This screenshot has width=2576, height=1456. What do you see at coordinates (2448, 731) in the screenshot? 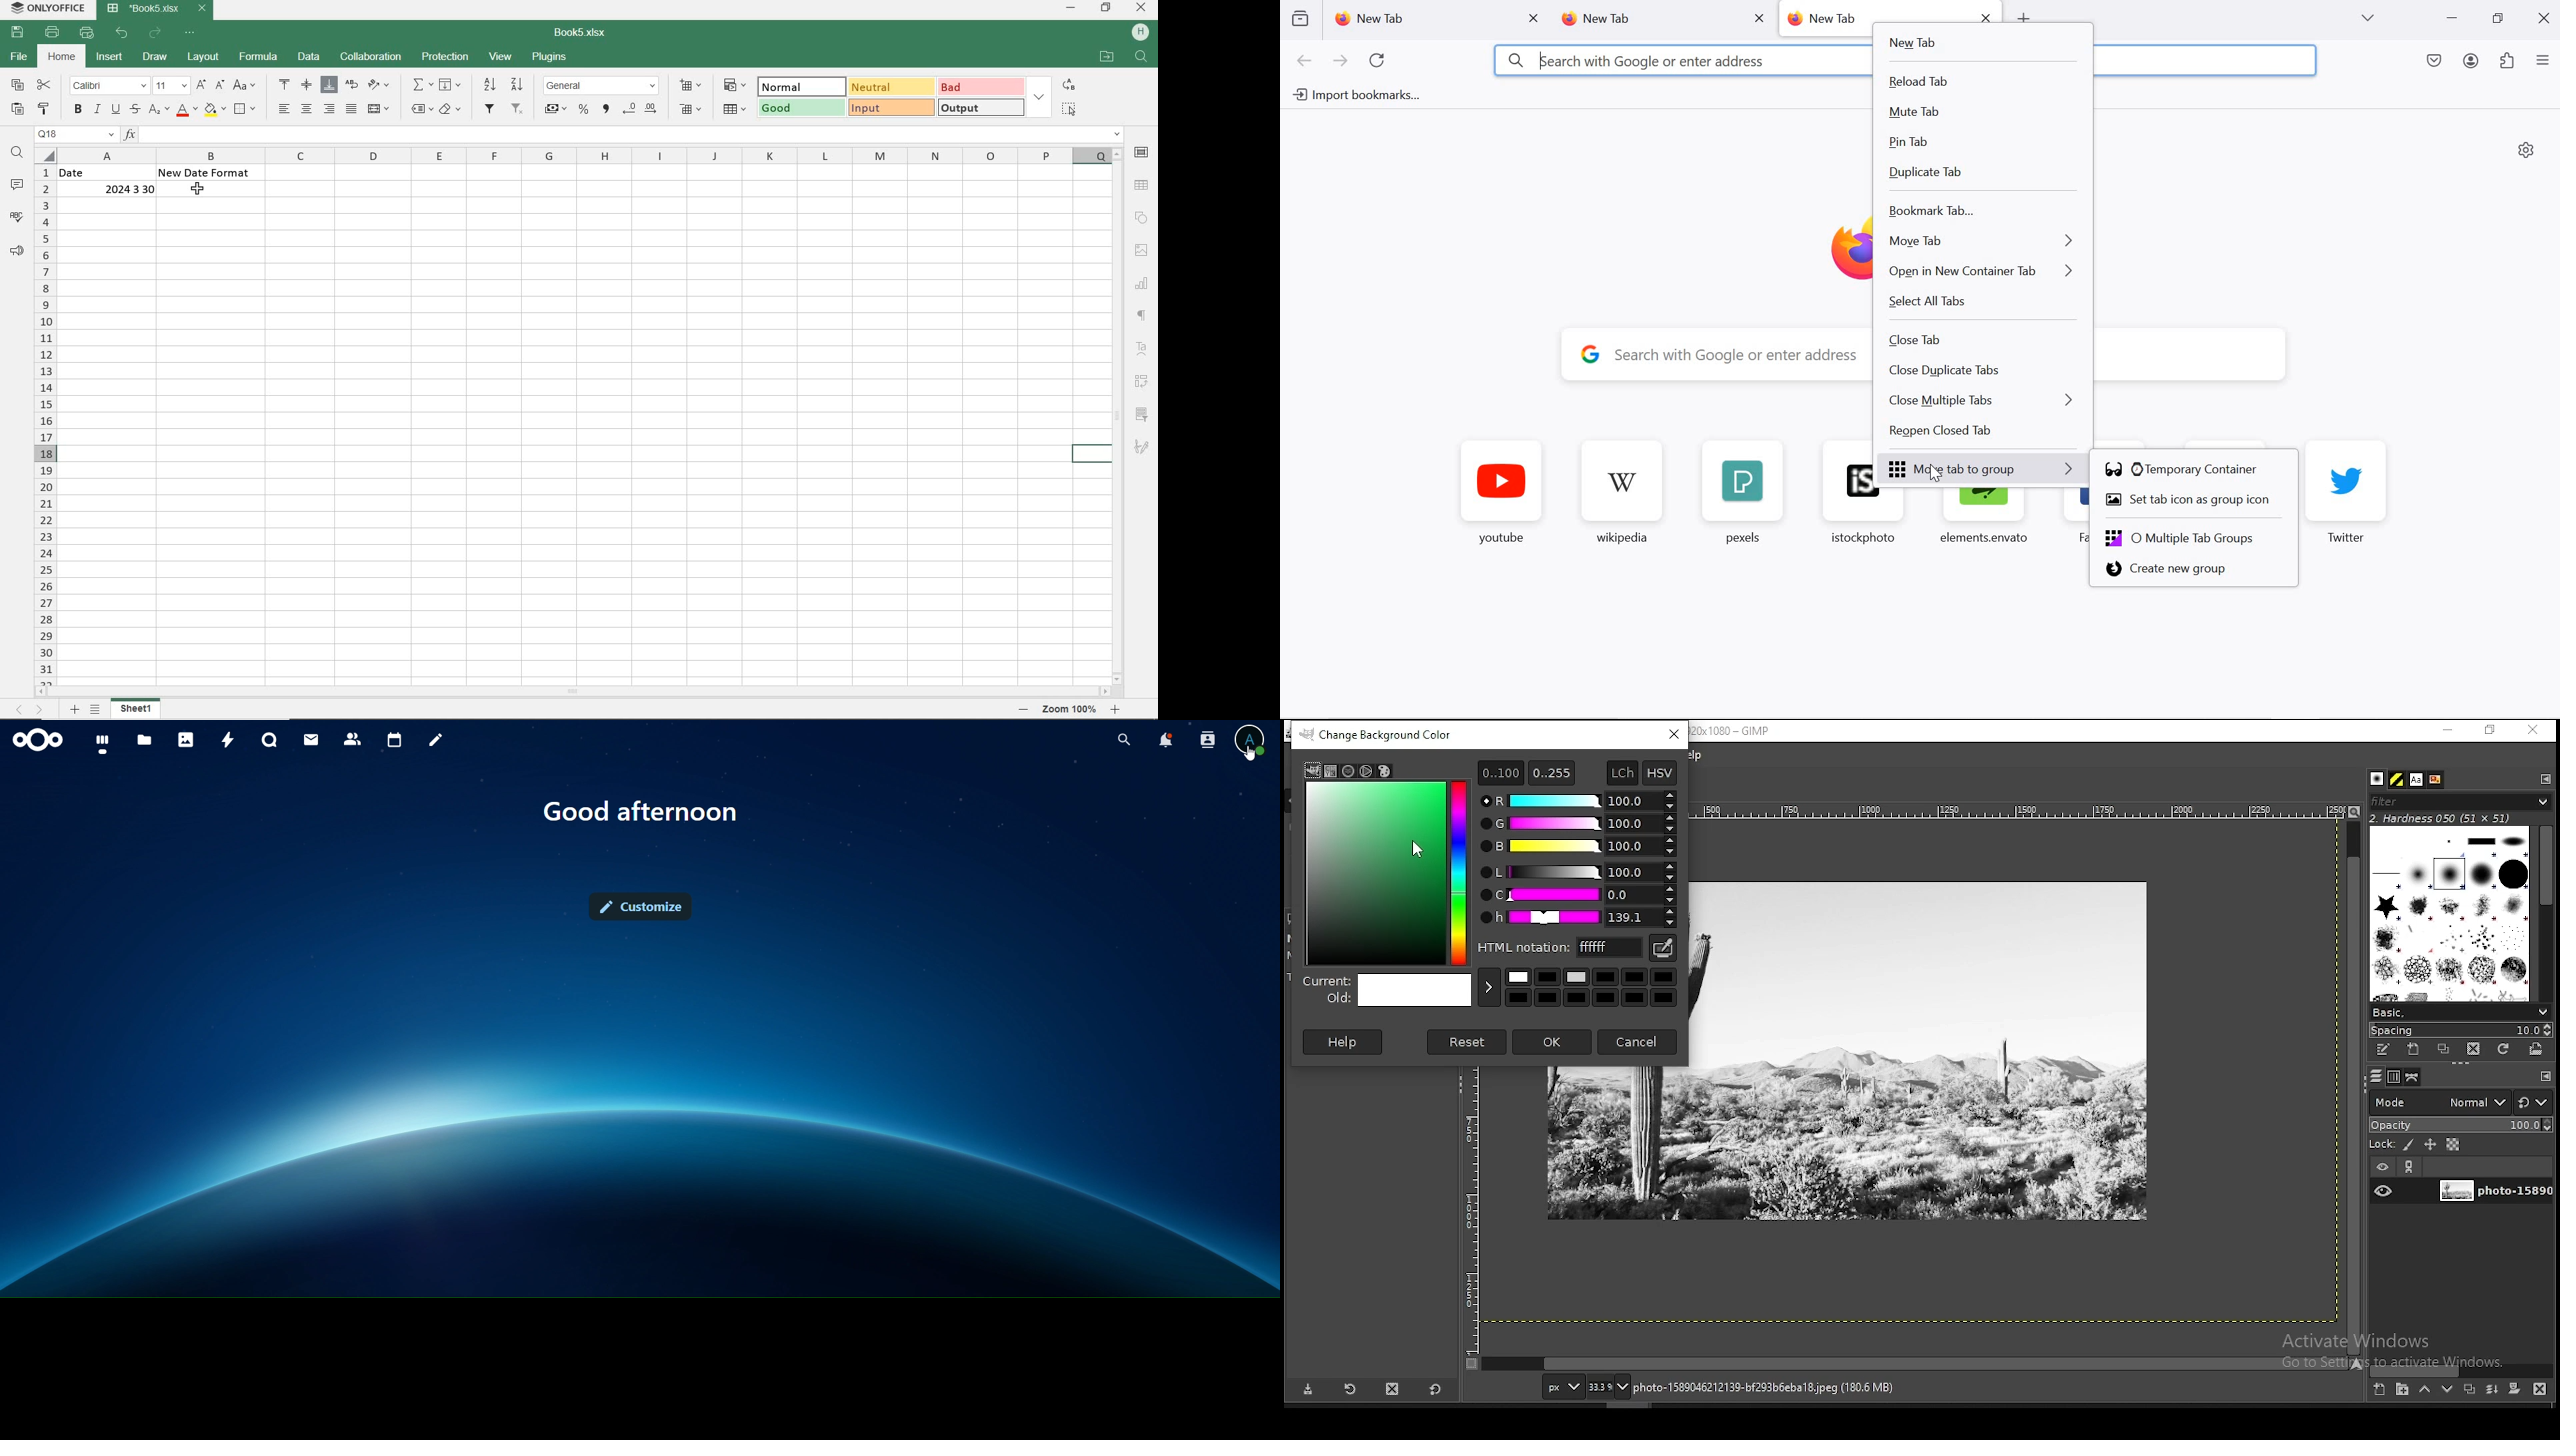
I see `minimize` at bounding box center [2448, 731].